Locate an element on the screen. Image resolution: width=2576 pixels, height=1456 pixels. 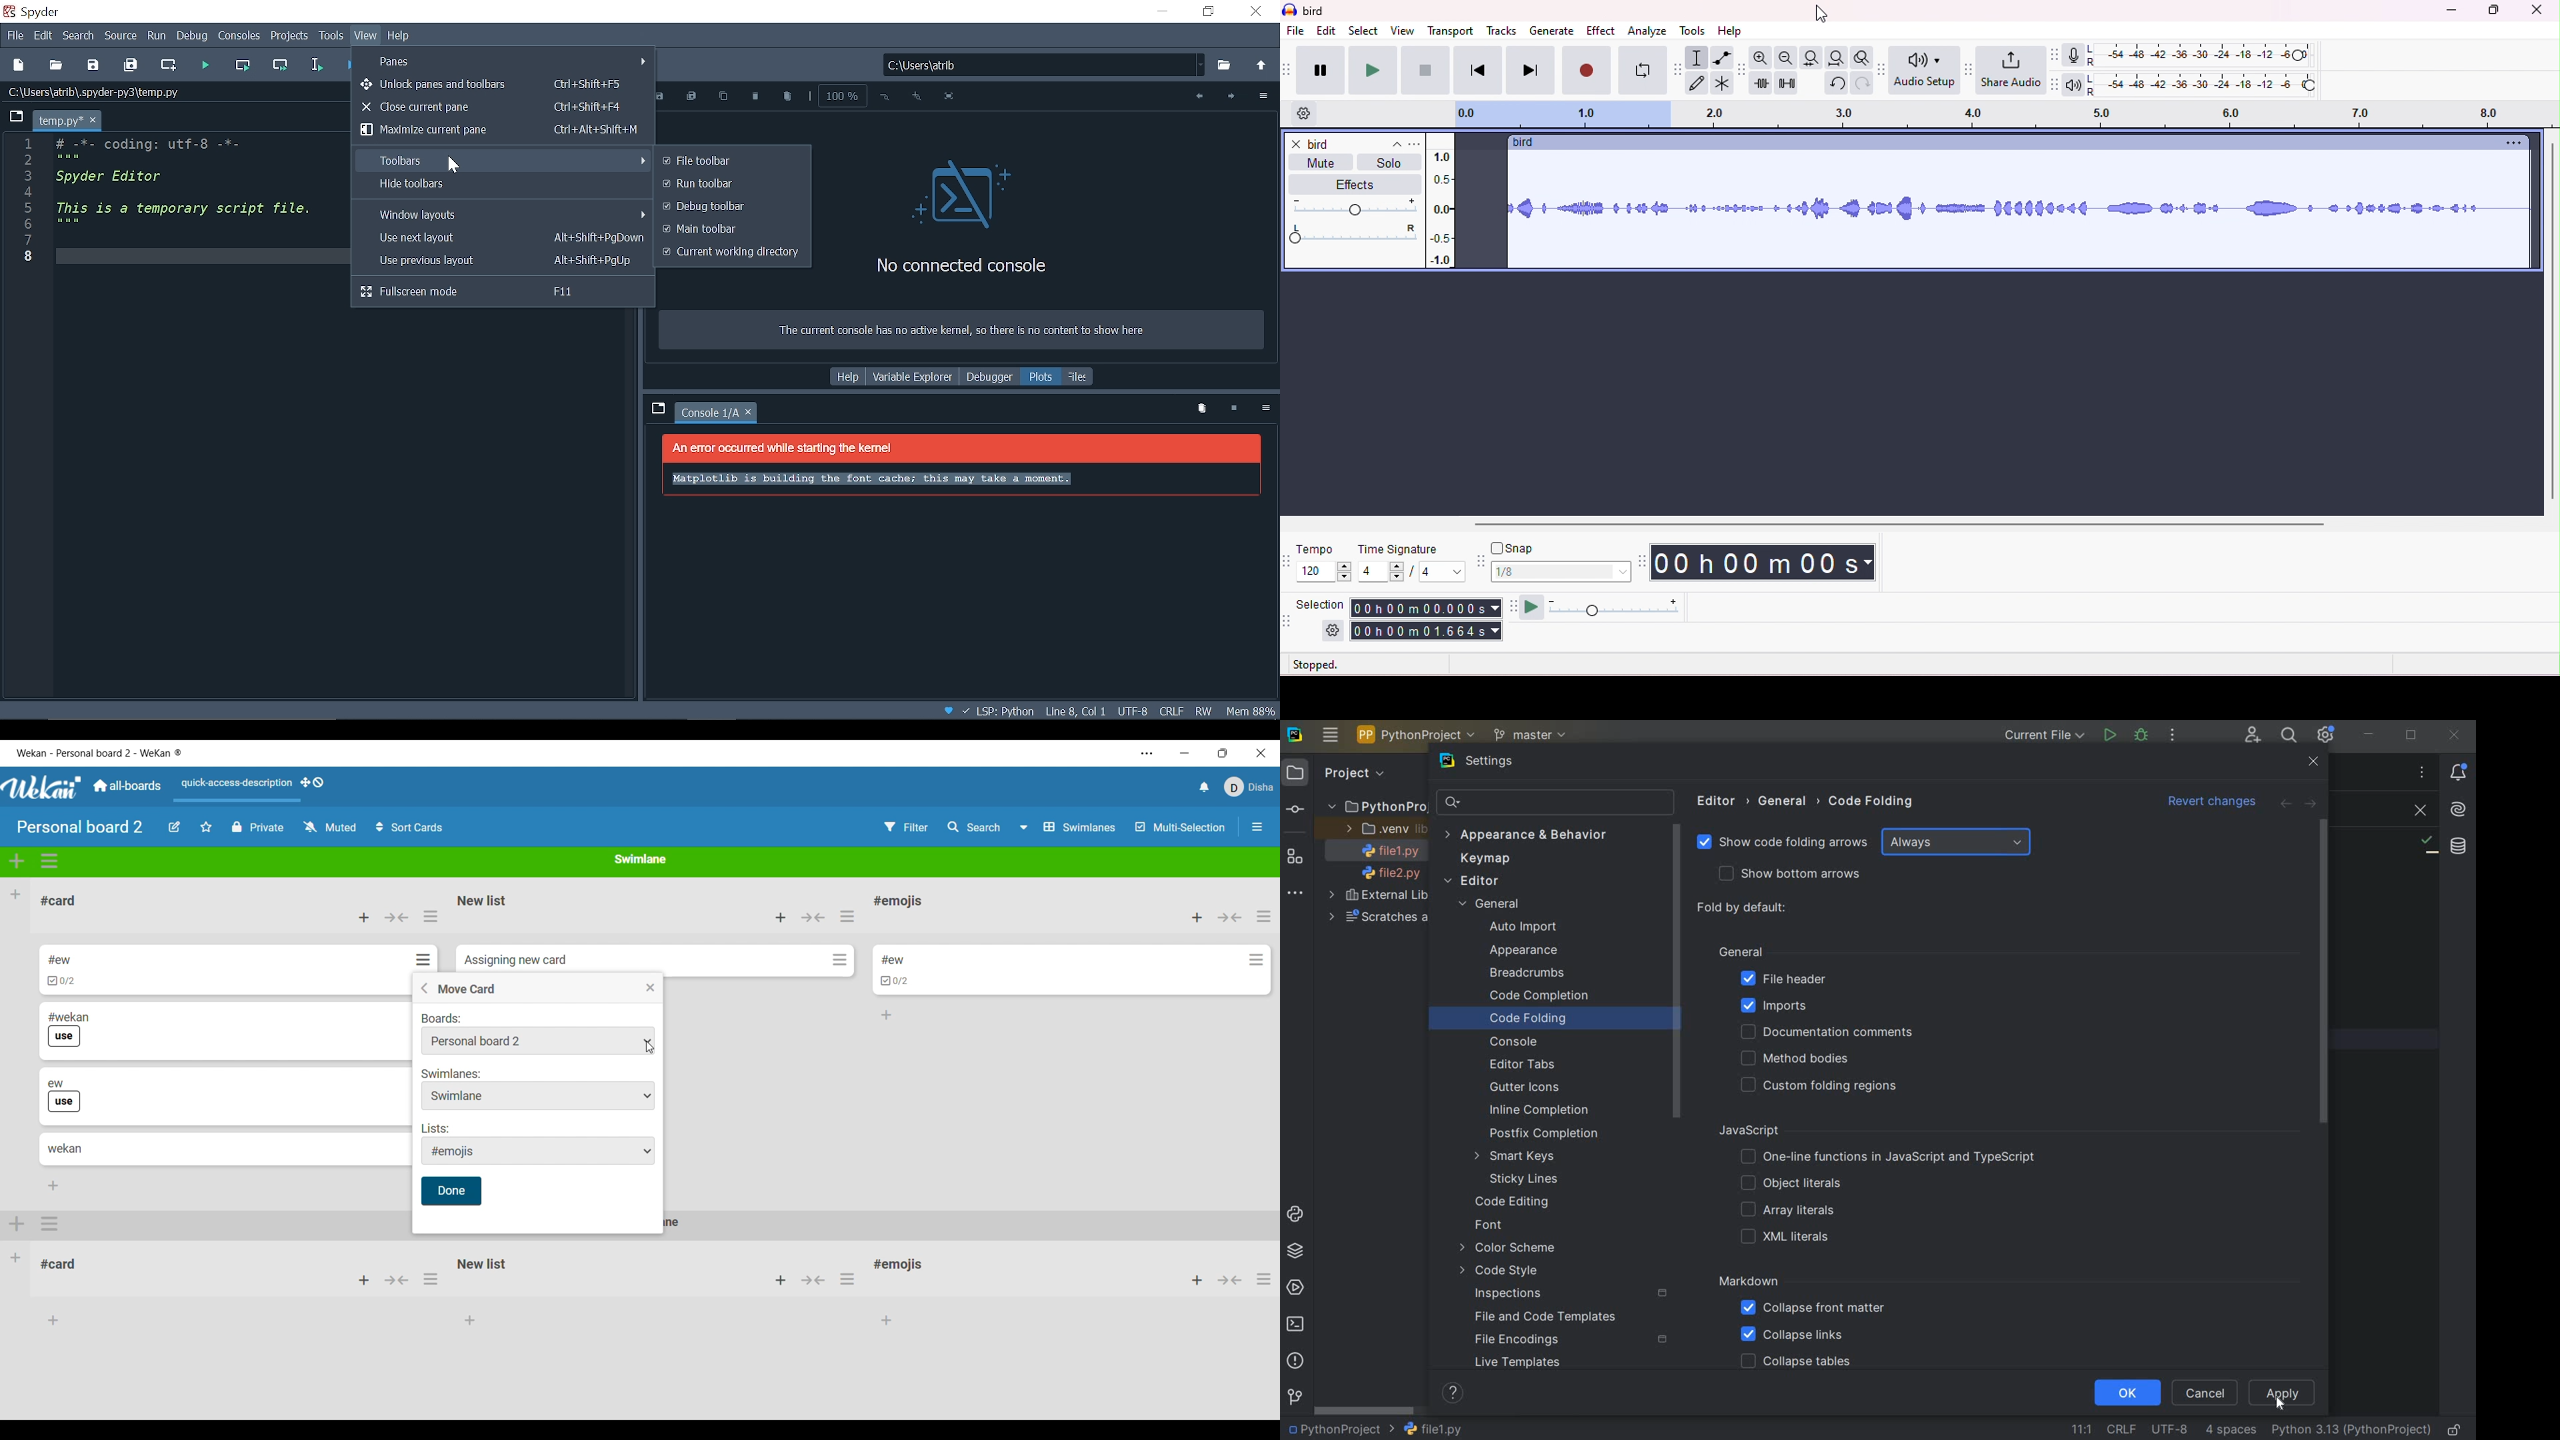
CUSTOM FOLDING REGIONS is located at coordinates (1824, 1086).